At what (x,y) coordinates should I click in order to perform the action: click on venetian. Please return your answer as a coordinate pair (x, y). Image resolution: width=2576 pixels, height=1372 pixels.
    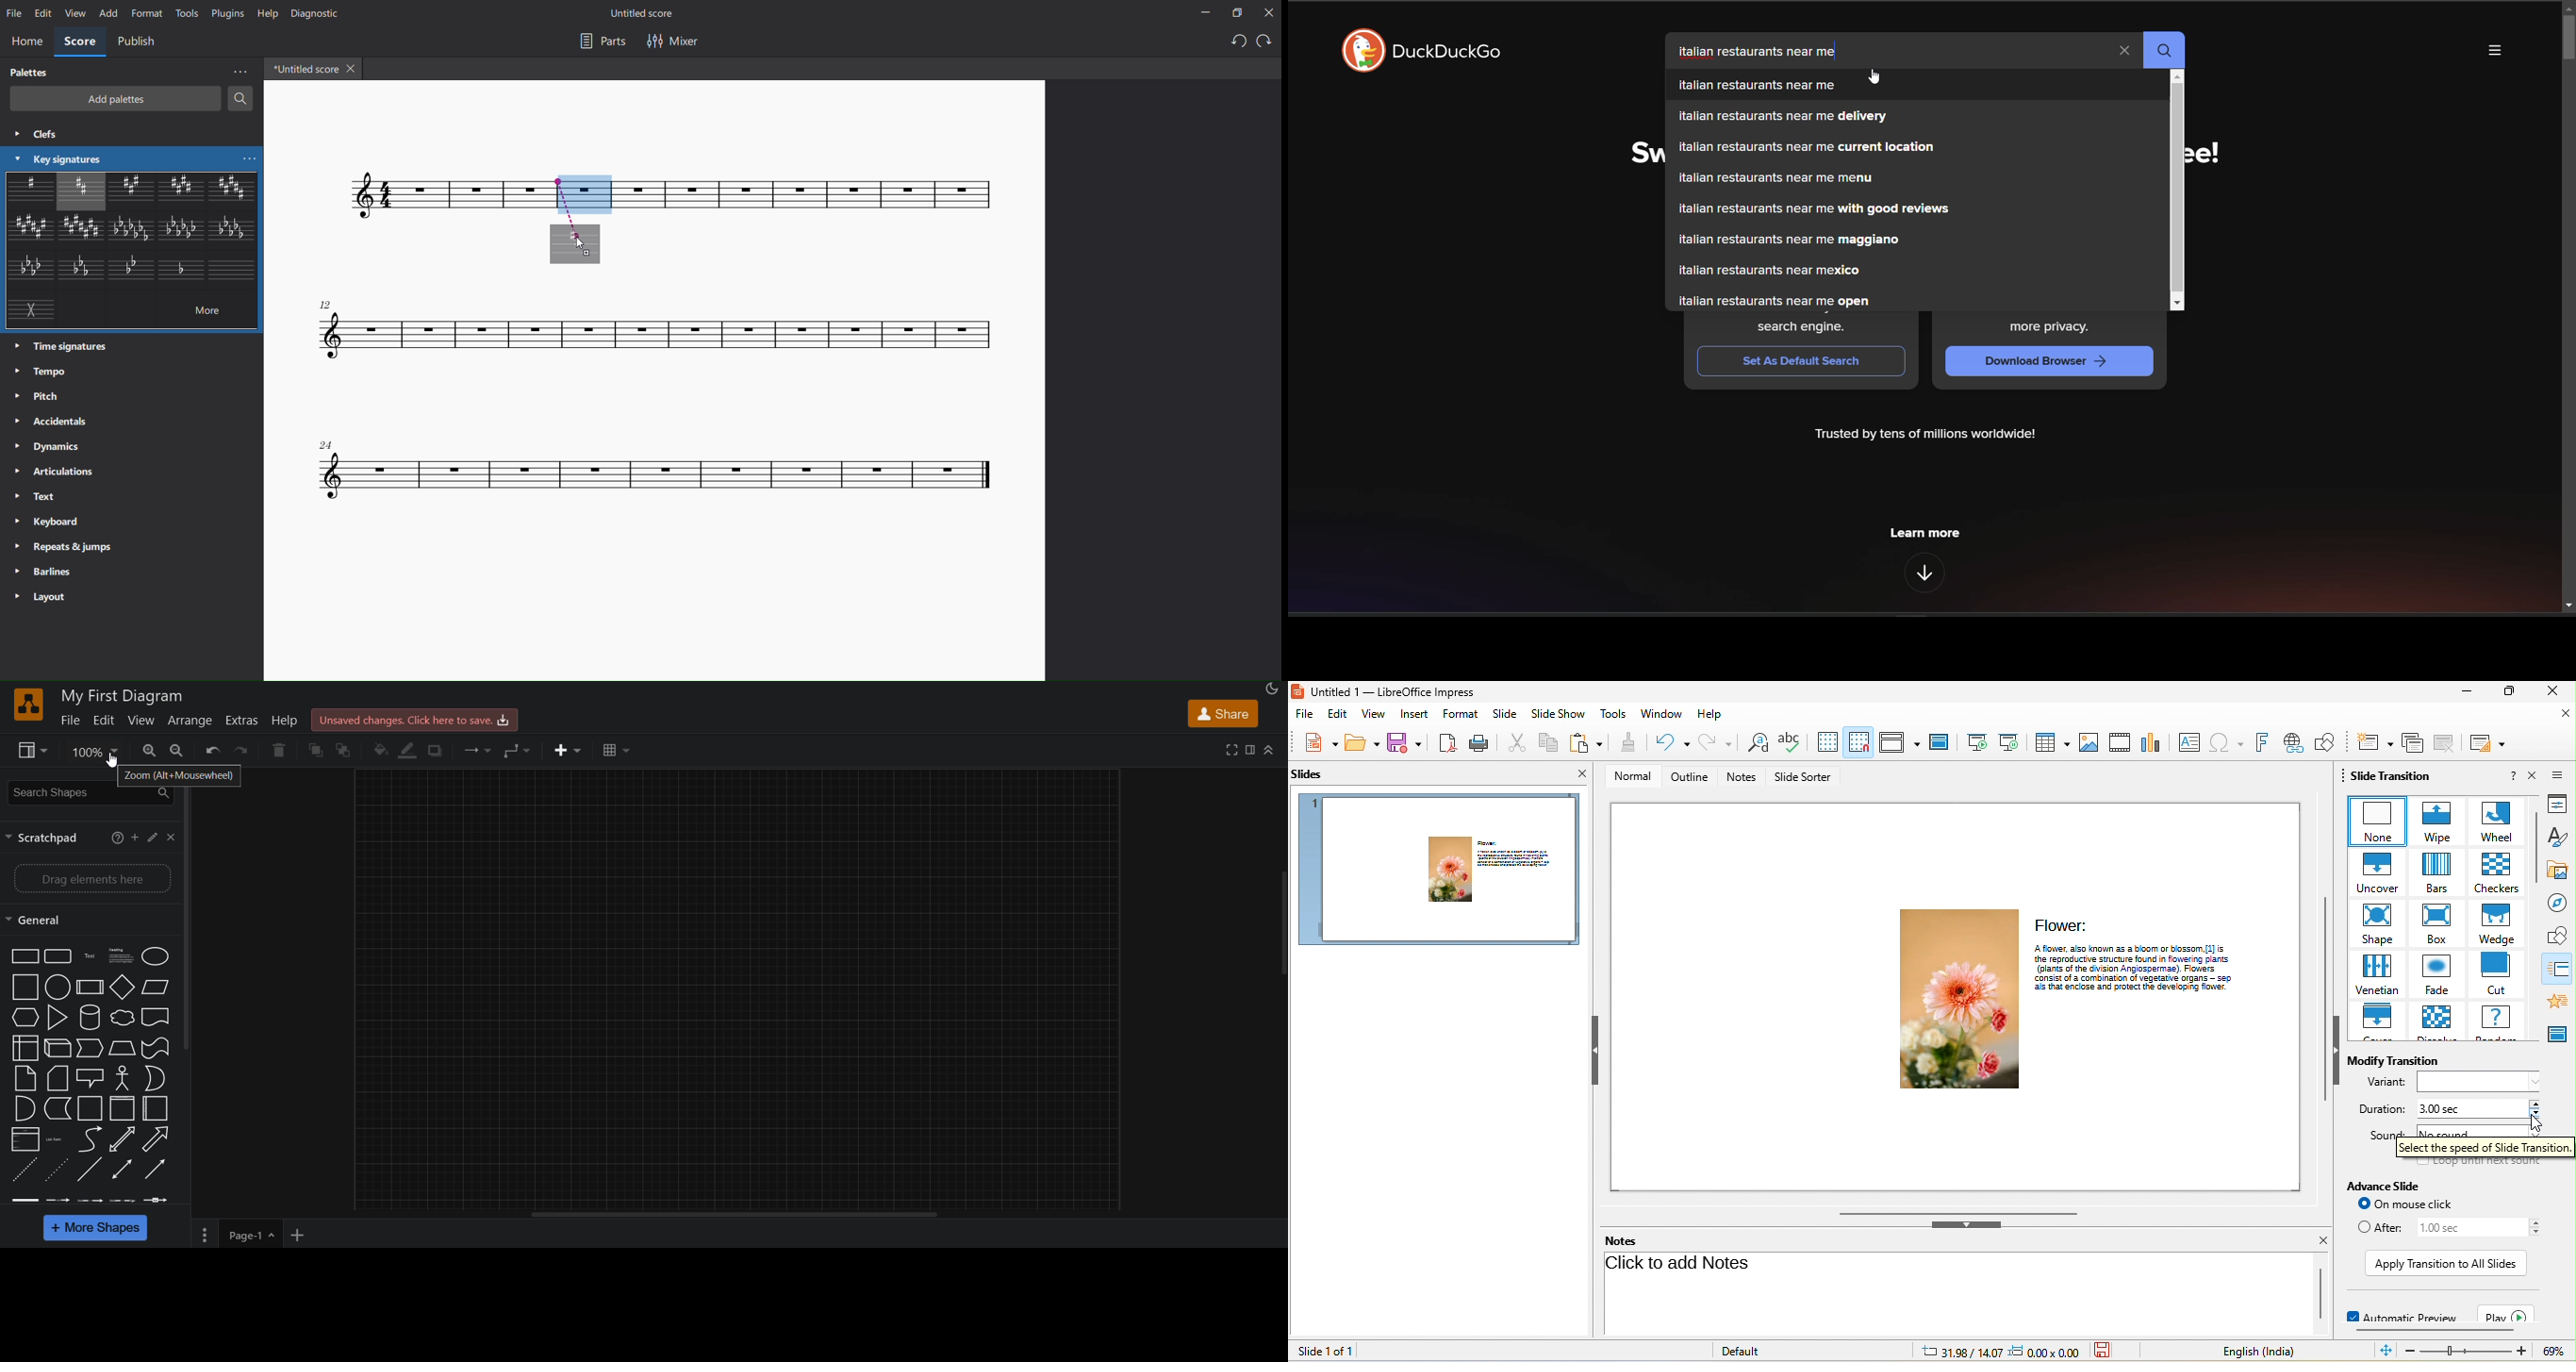
    Looking at the image, I should click on (2375, 975).